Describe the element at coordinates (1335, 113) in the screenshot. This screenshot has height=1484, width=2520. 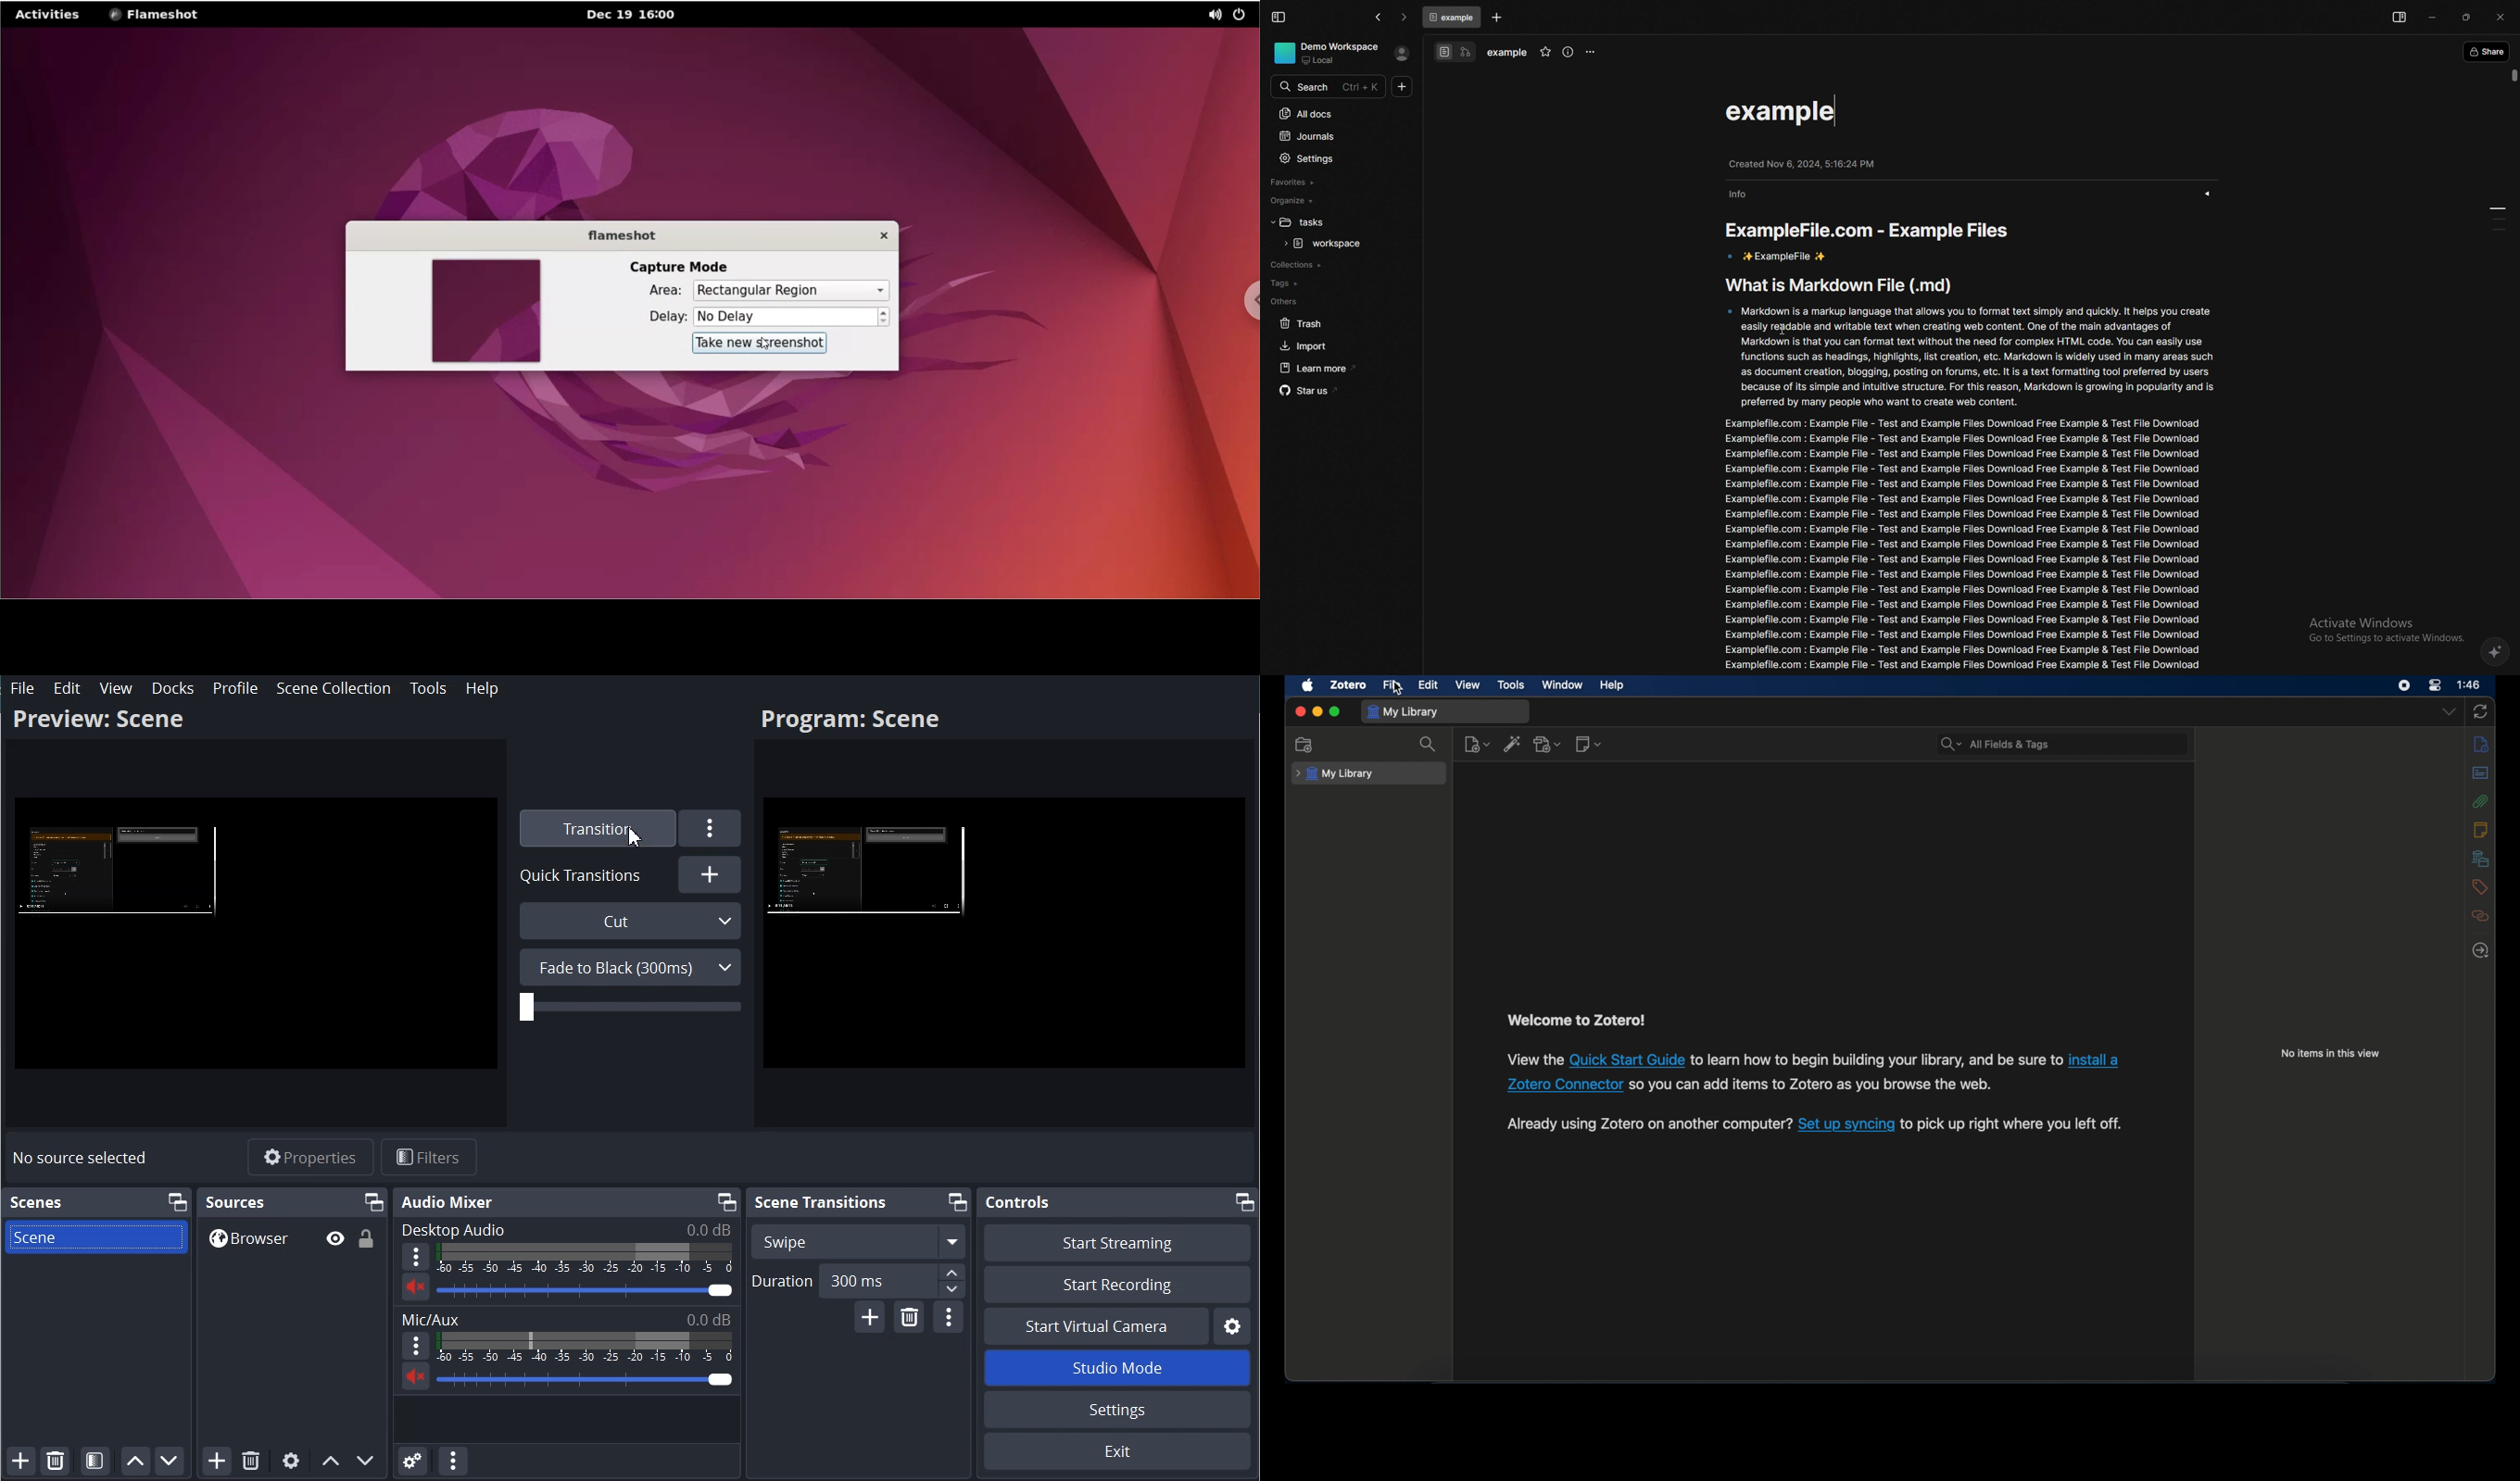
I see `all docs` at that location.